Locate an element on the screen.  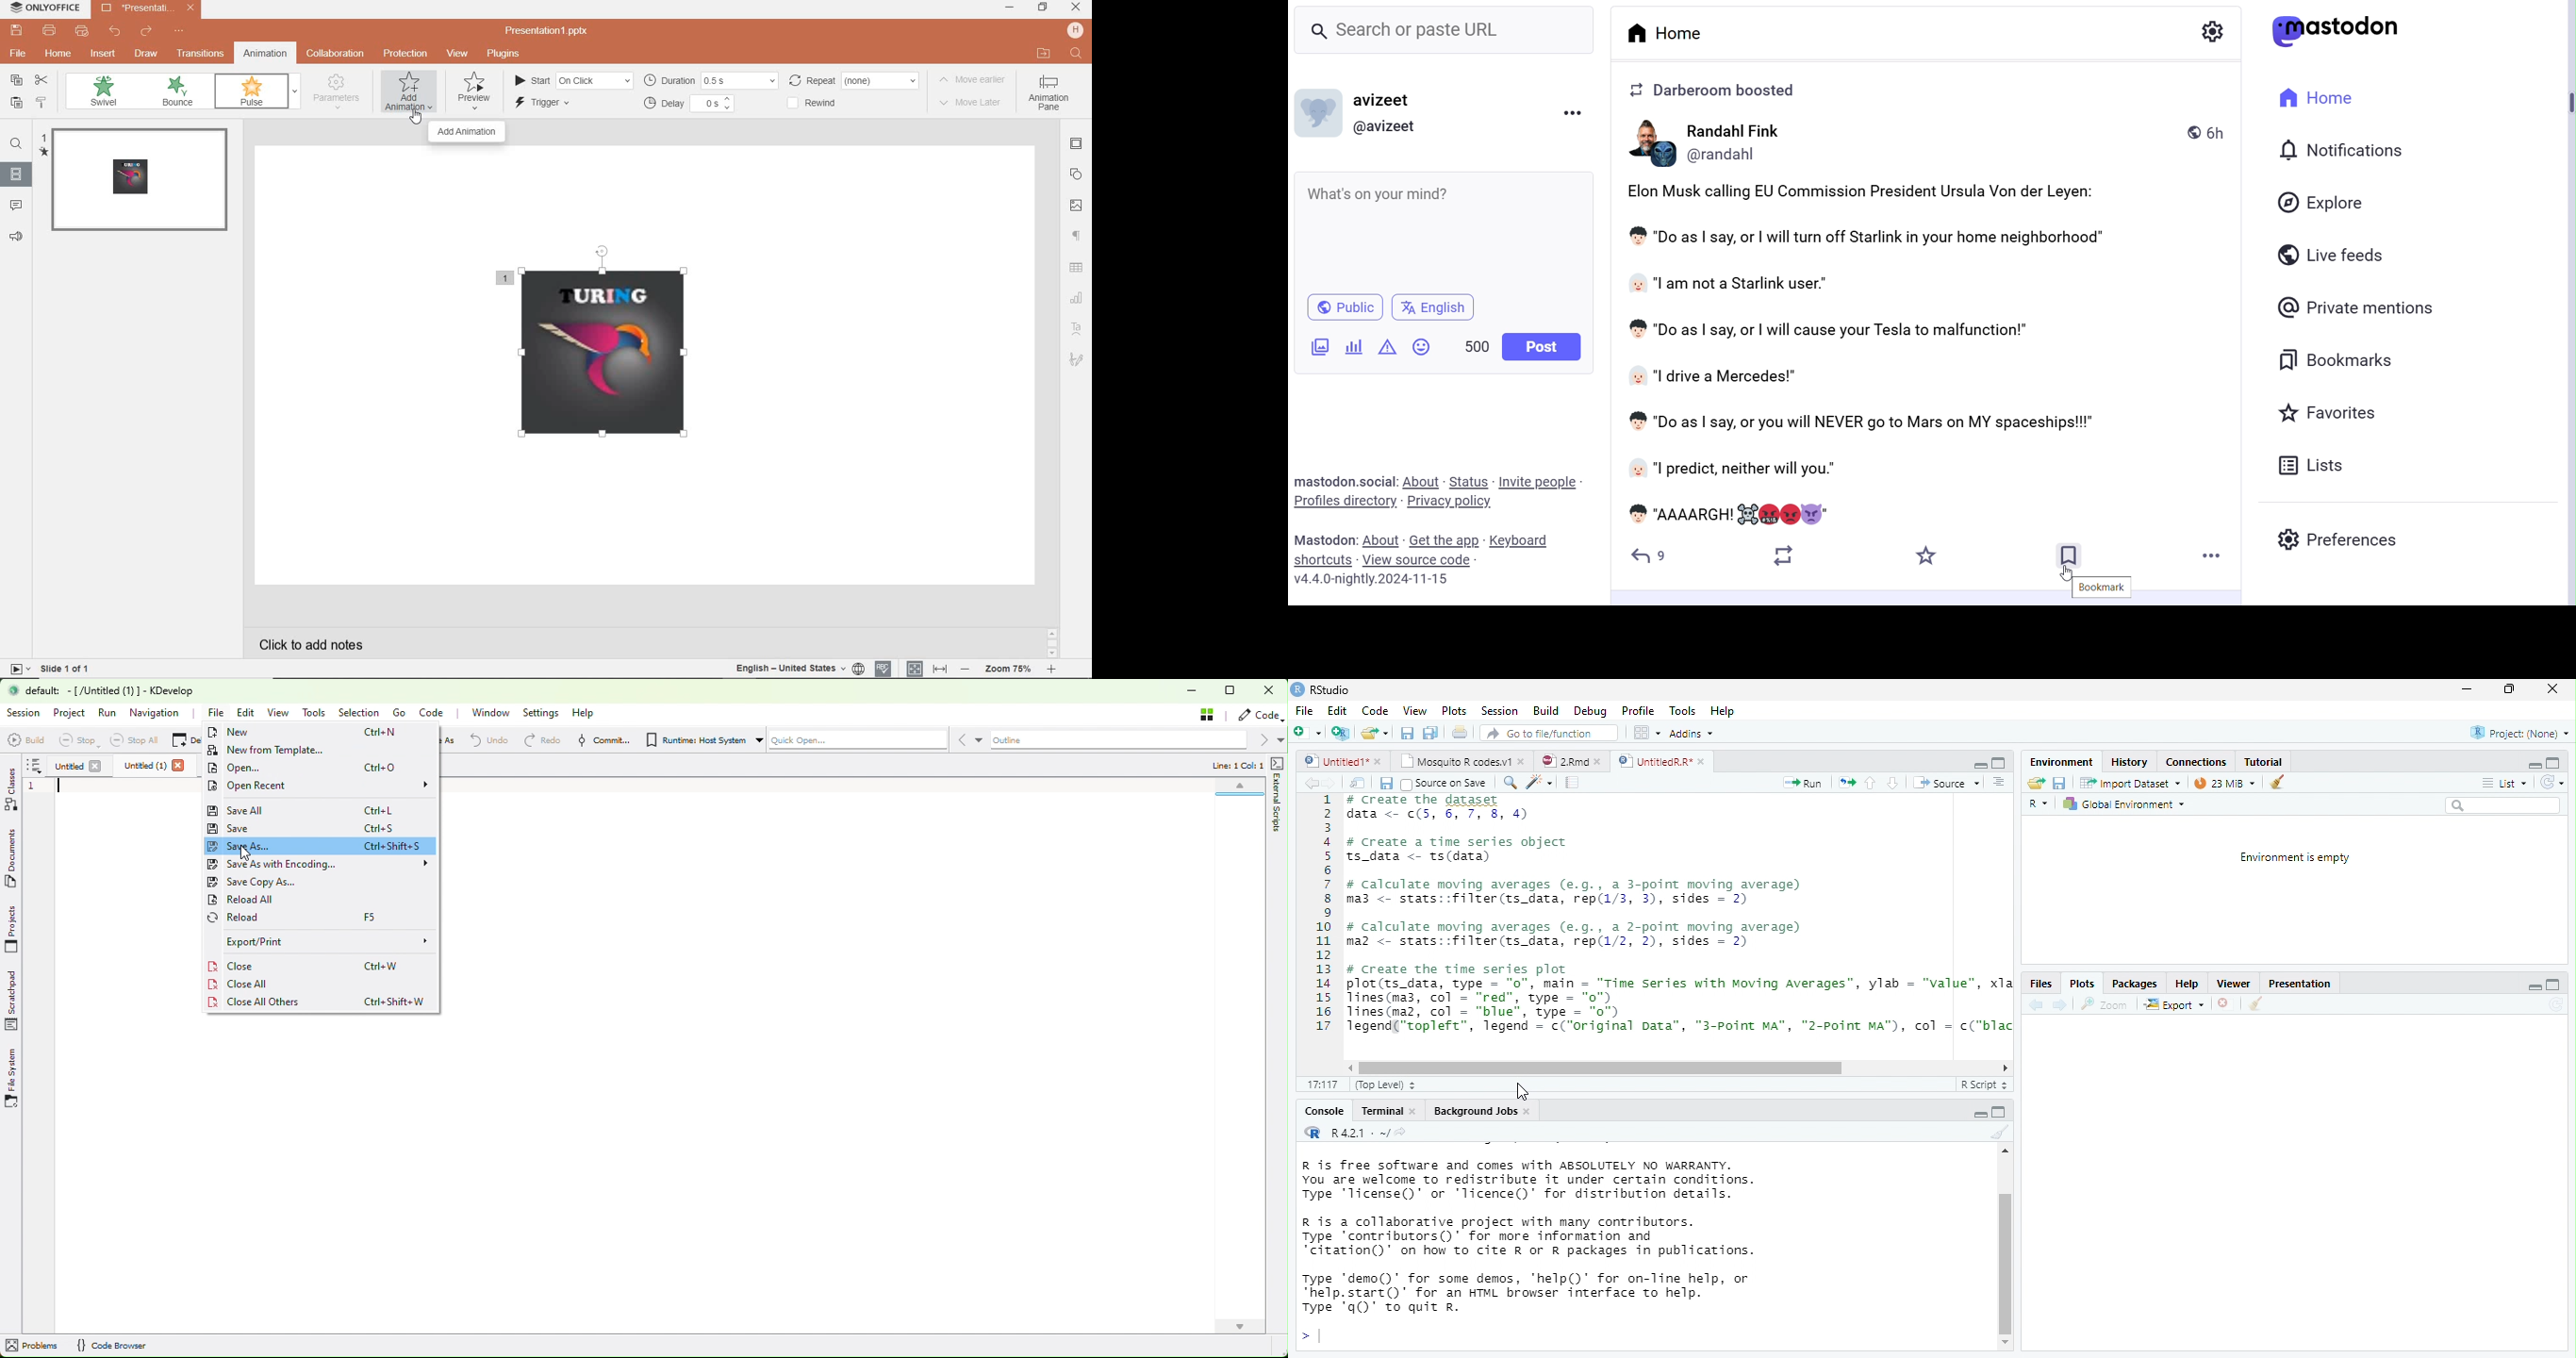
Go to file/function is located at coordinates (1545, 733).